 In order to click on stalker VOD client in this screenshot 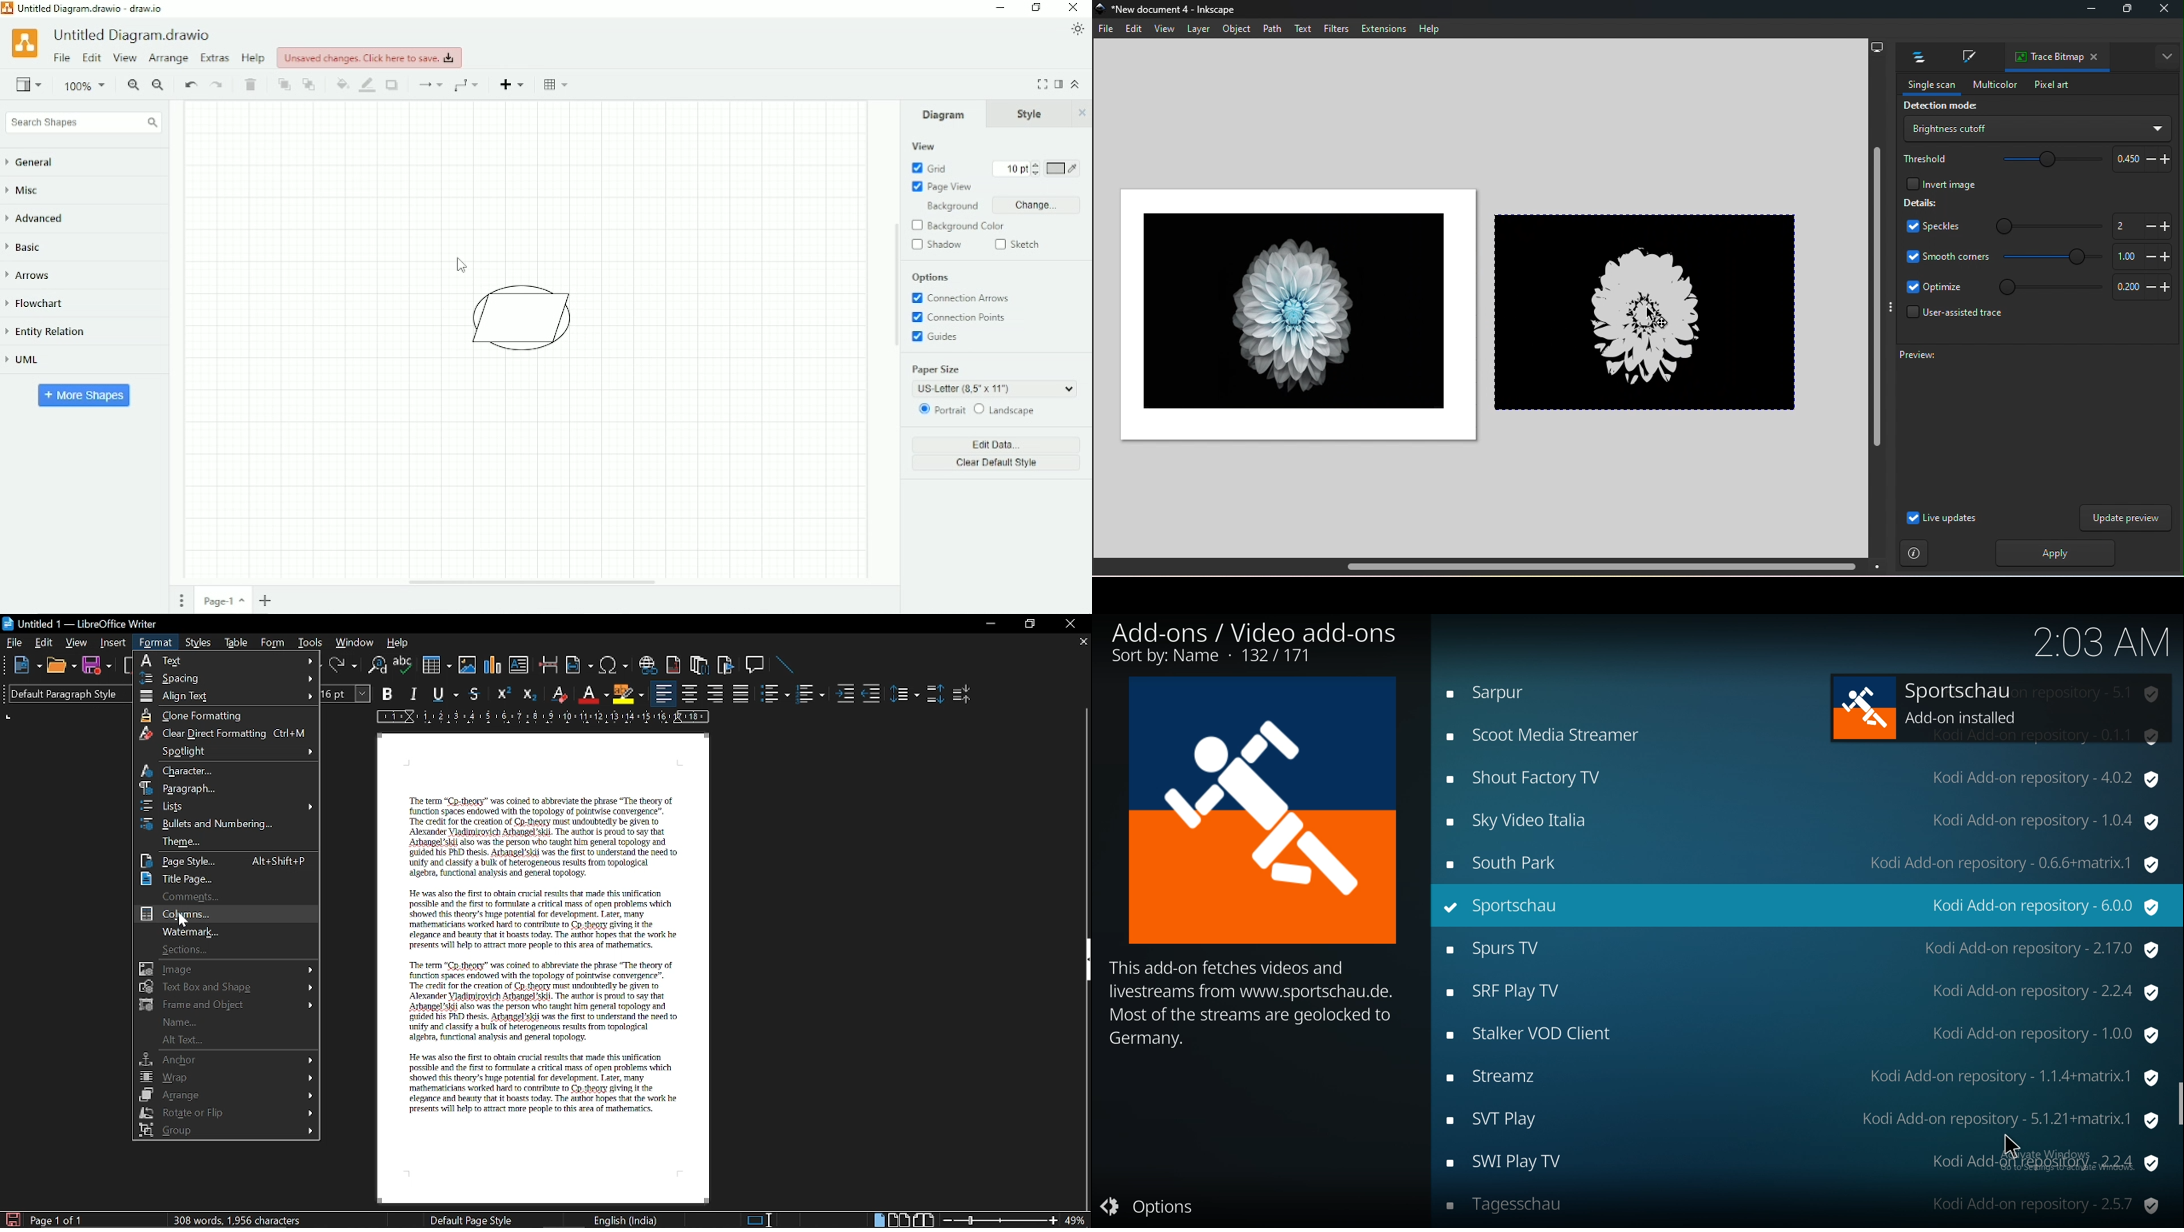, I will do `click(1806, 1035)`.